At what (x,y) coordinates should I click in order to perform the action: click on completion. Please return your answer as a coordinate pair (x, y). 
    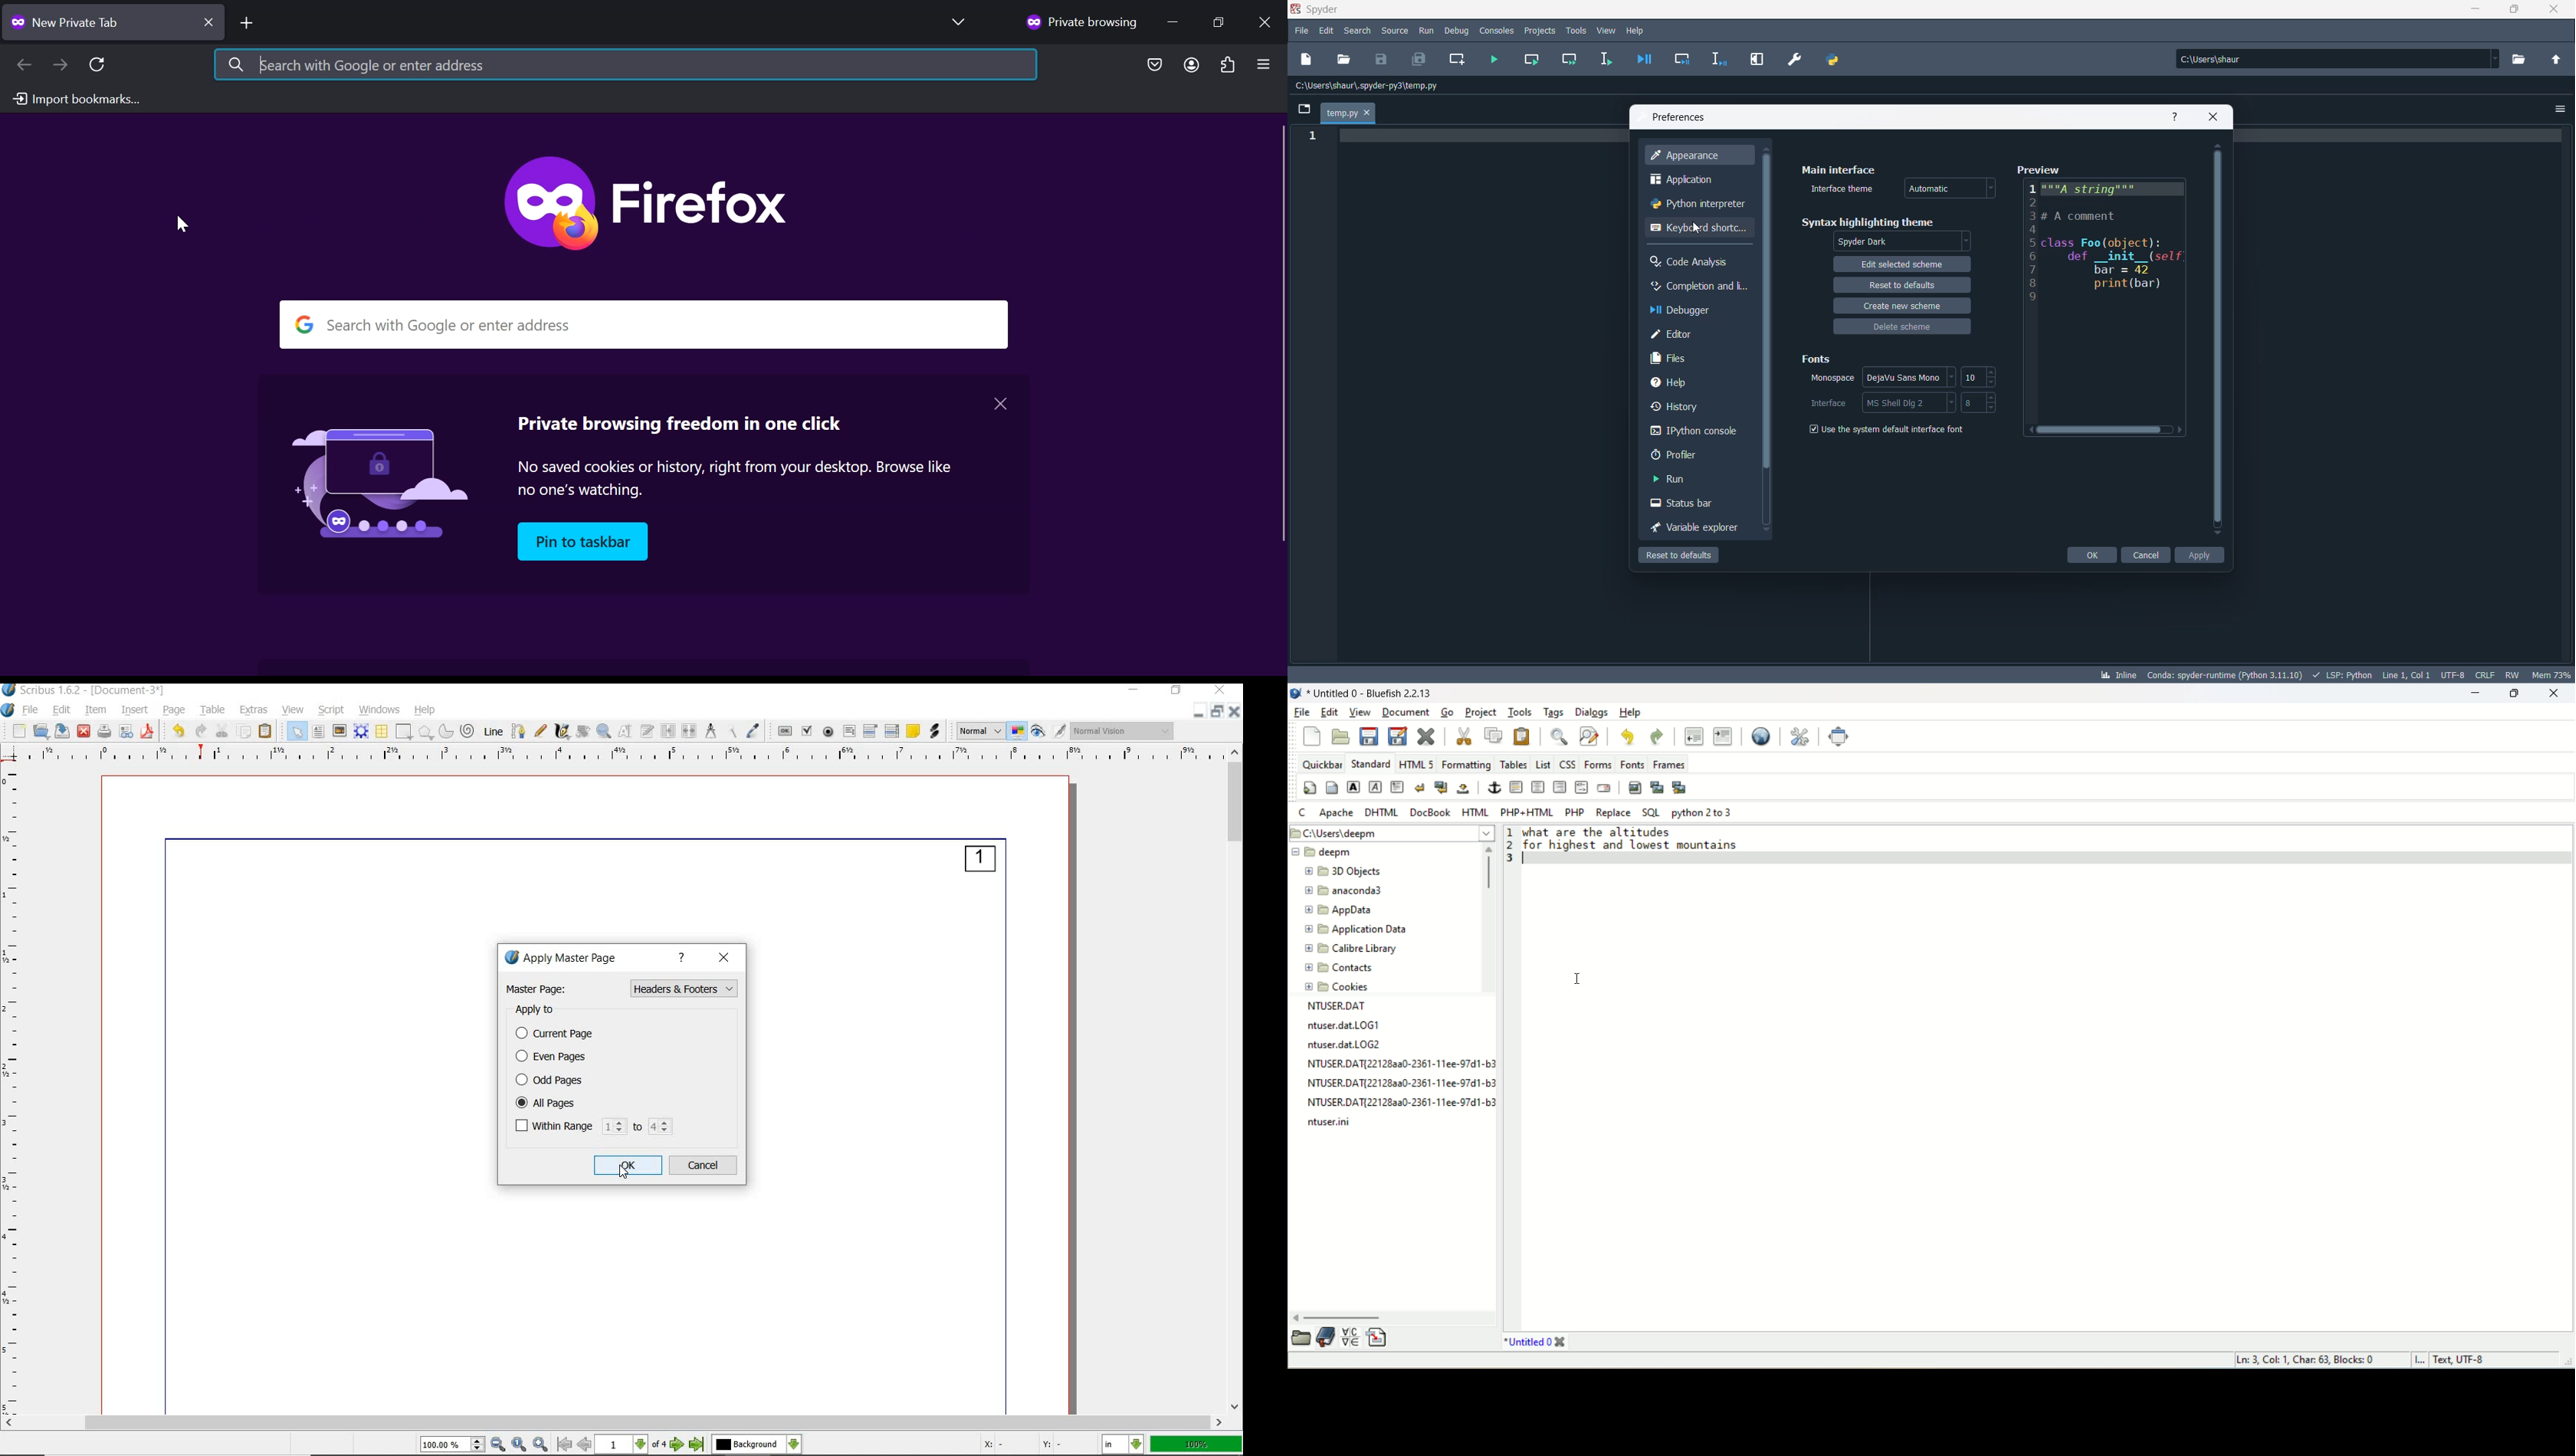
    Looking at the image, I should click on (1699, 288).